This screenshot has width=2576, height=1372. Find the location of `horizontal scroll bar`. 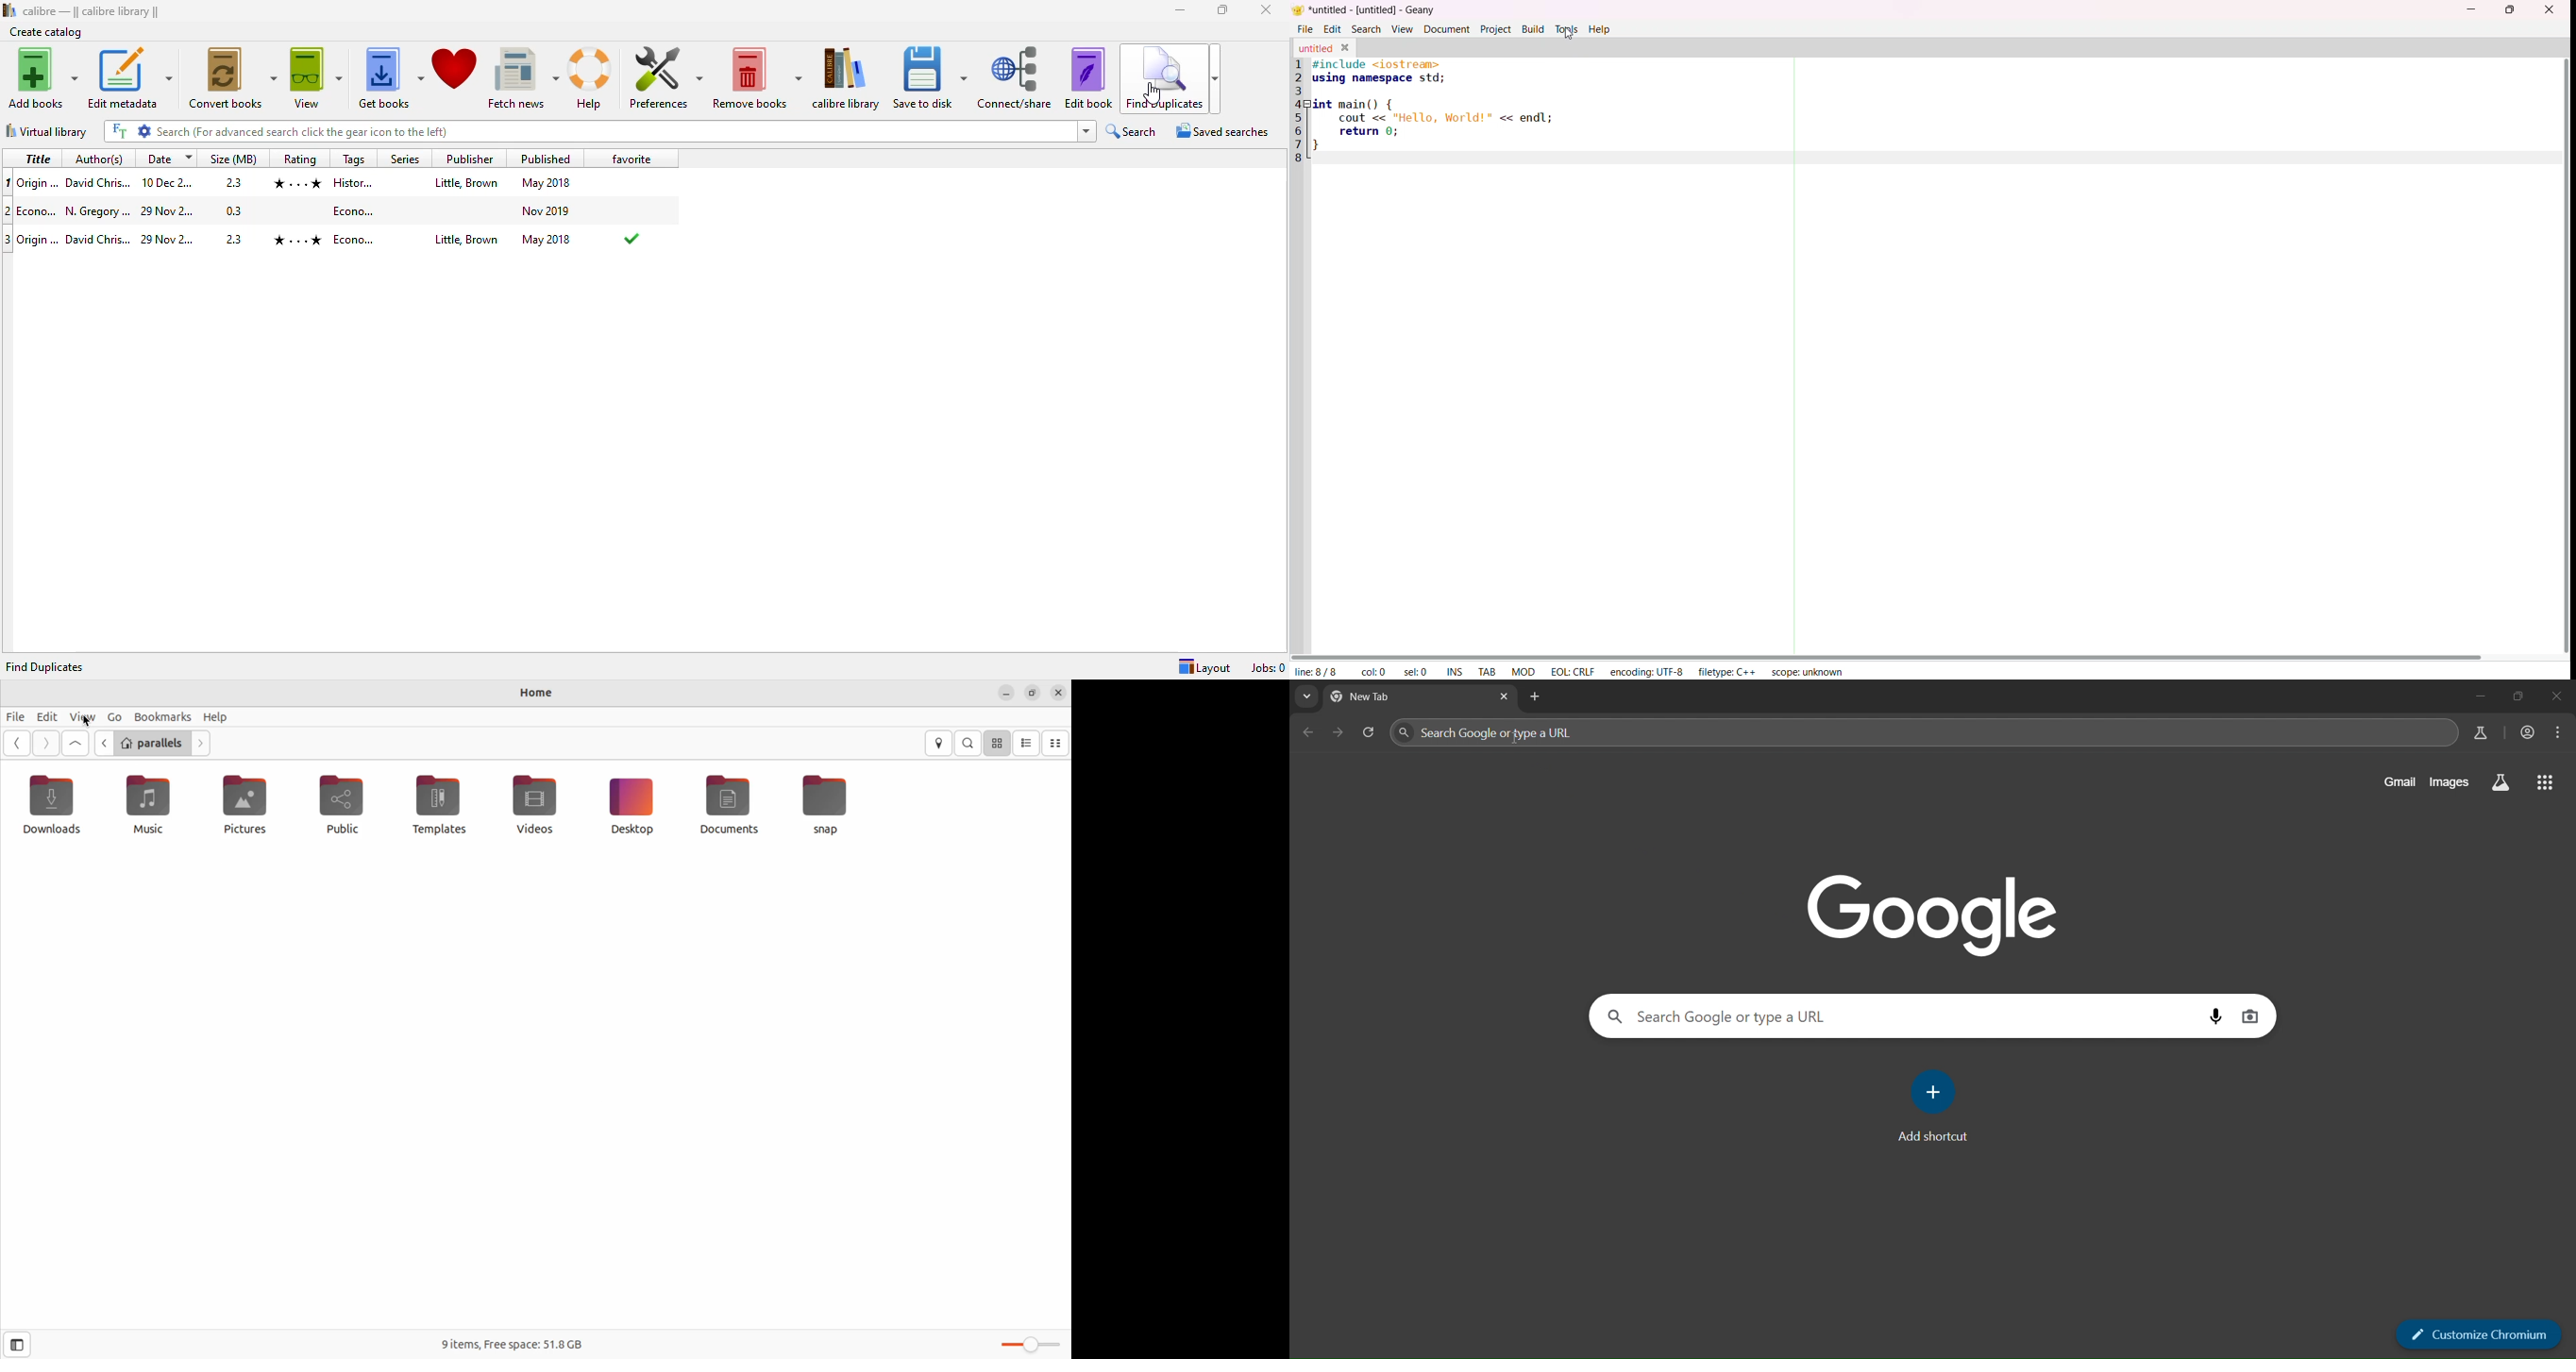

horizontal scroll bar is located at coordinates (1893, 654).